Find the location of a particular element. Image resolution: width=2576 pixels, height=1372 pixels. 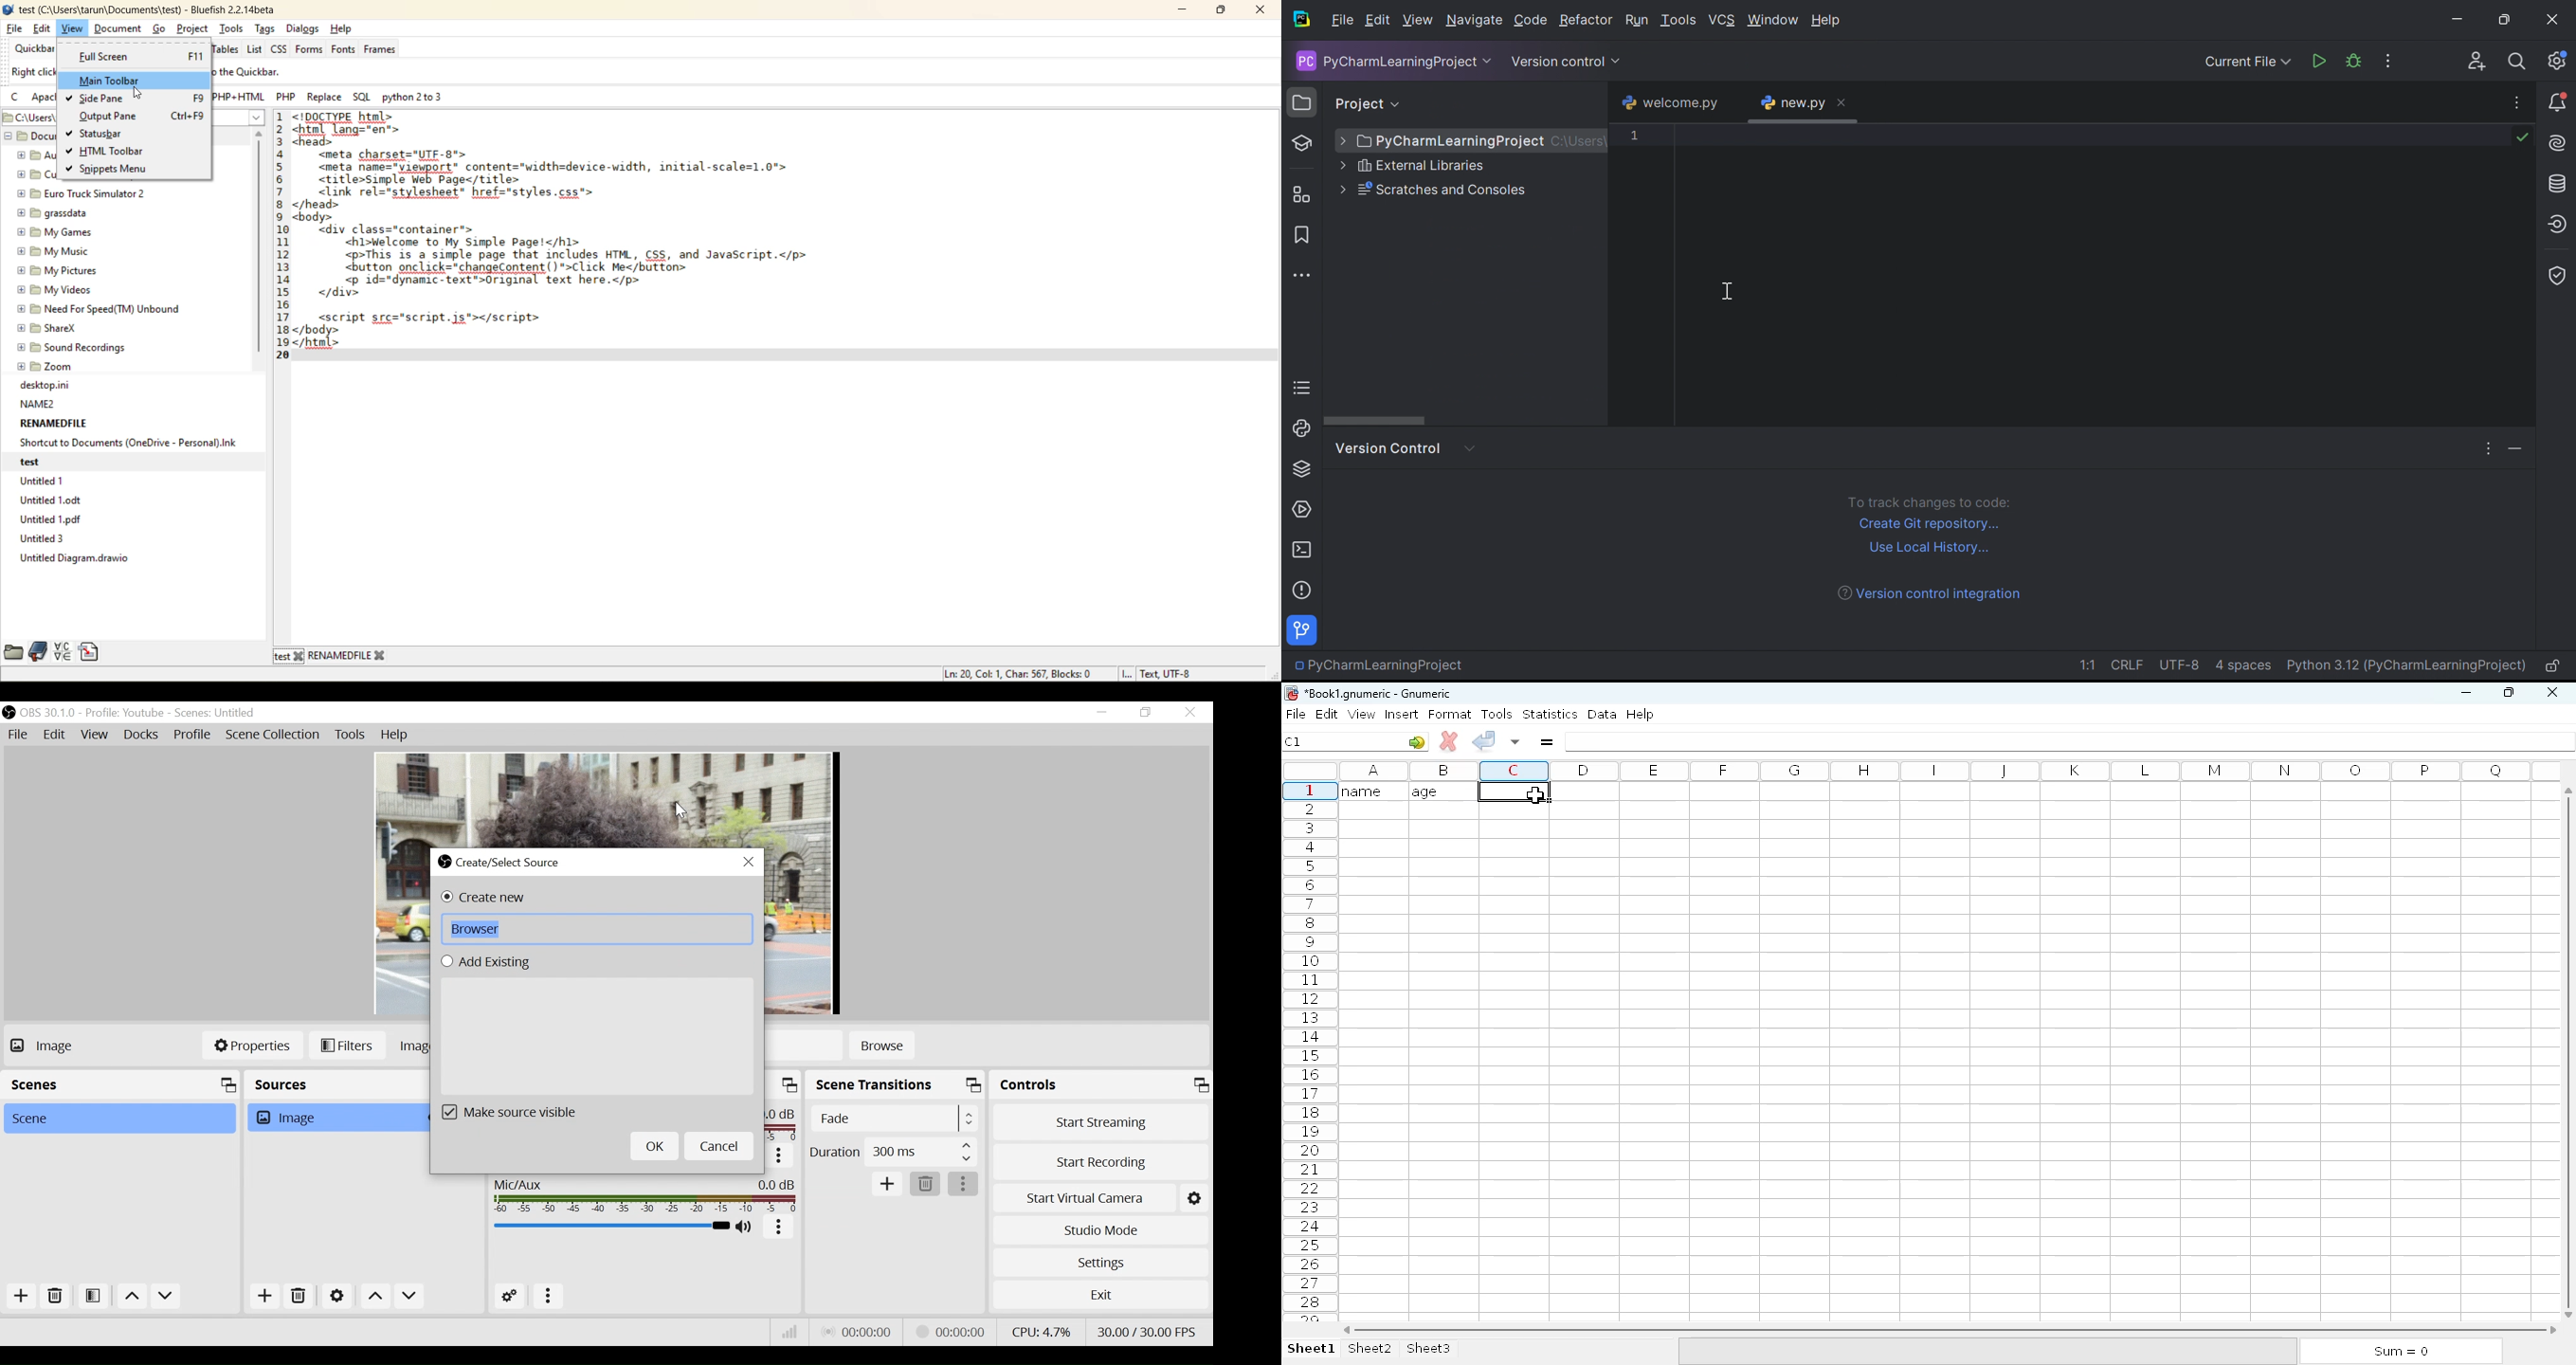

file name and app name is located at coordinates (156, 10).